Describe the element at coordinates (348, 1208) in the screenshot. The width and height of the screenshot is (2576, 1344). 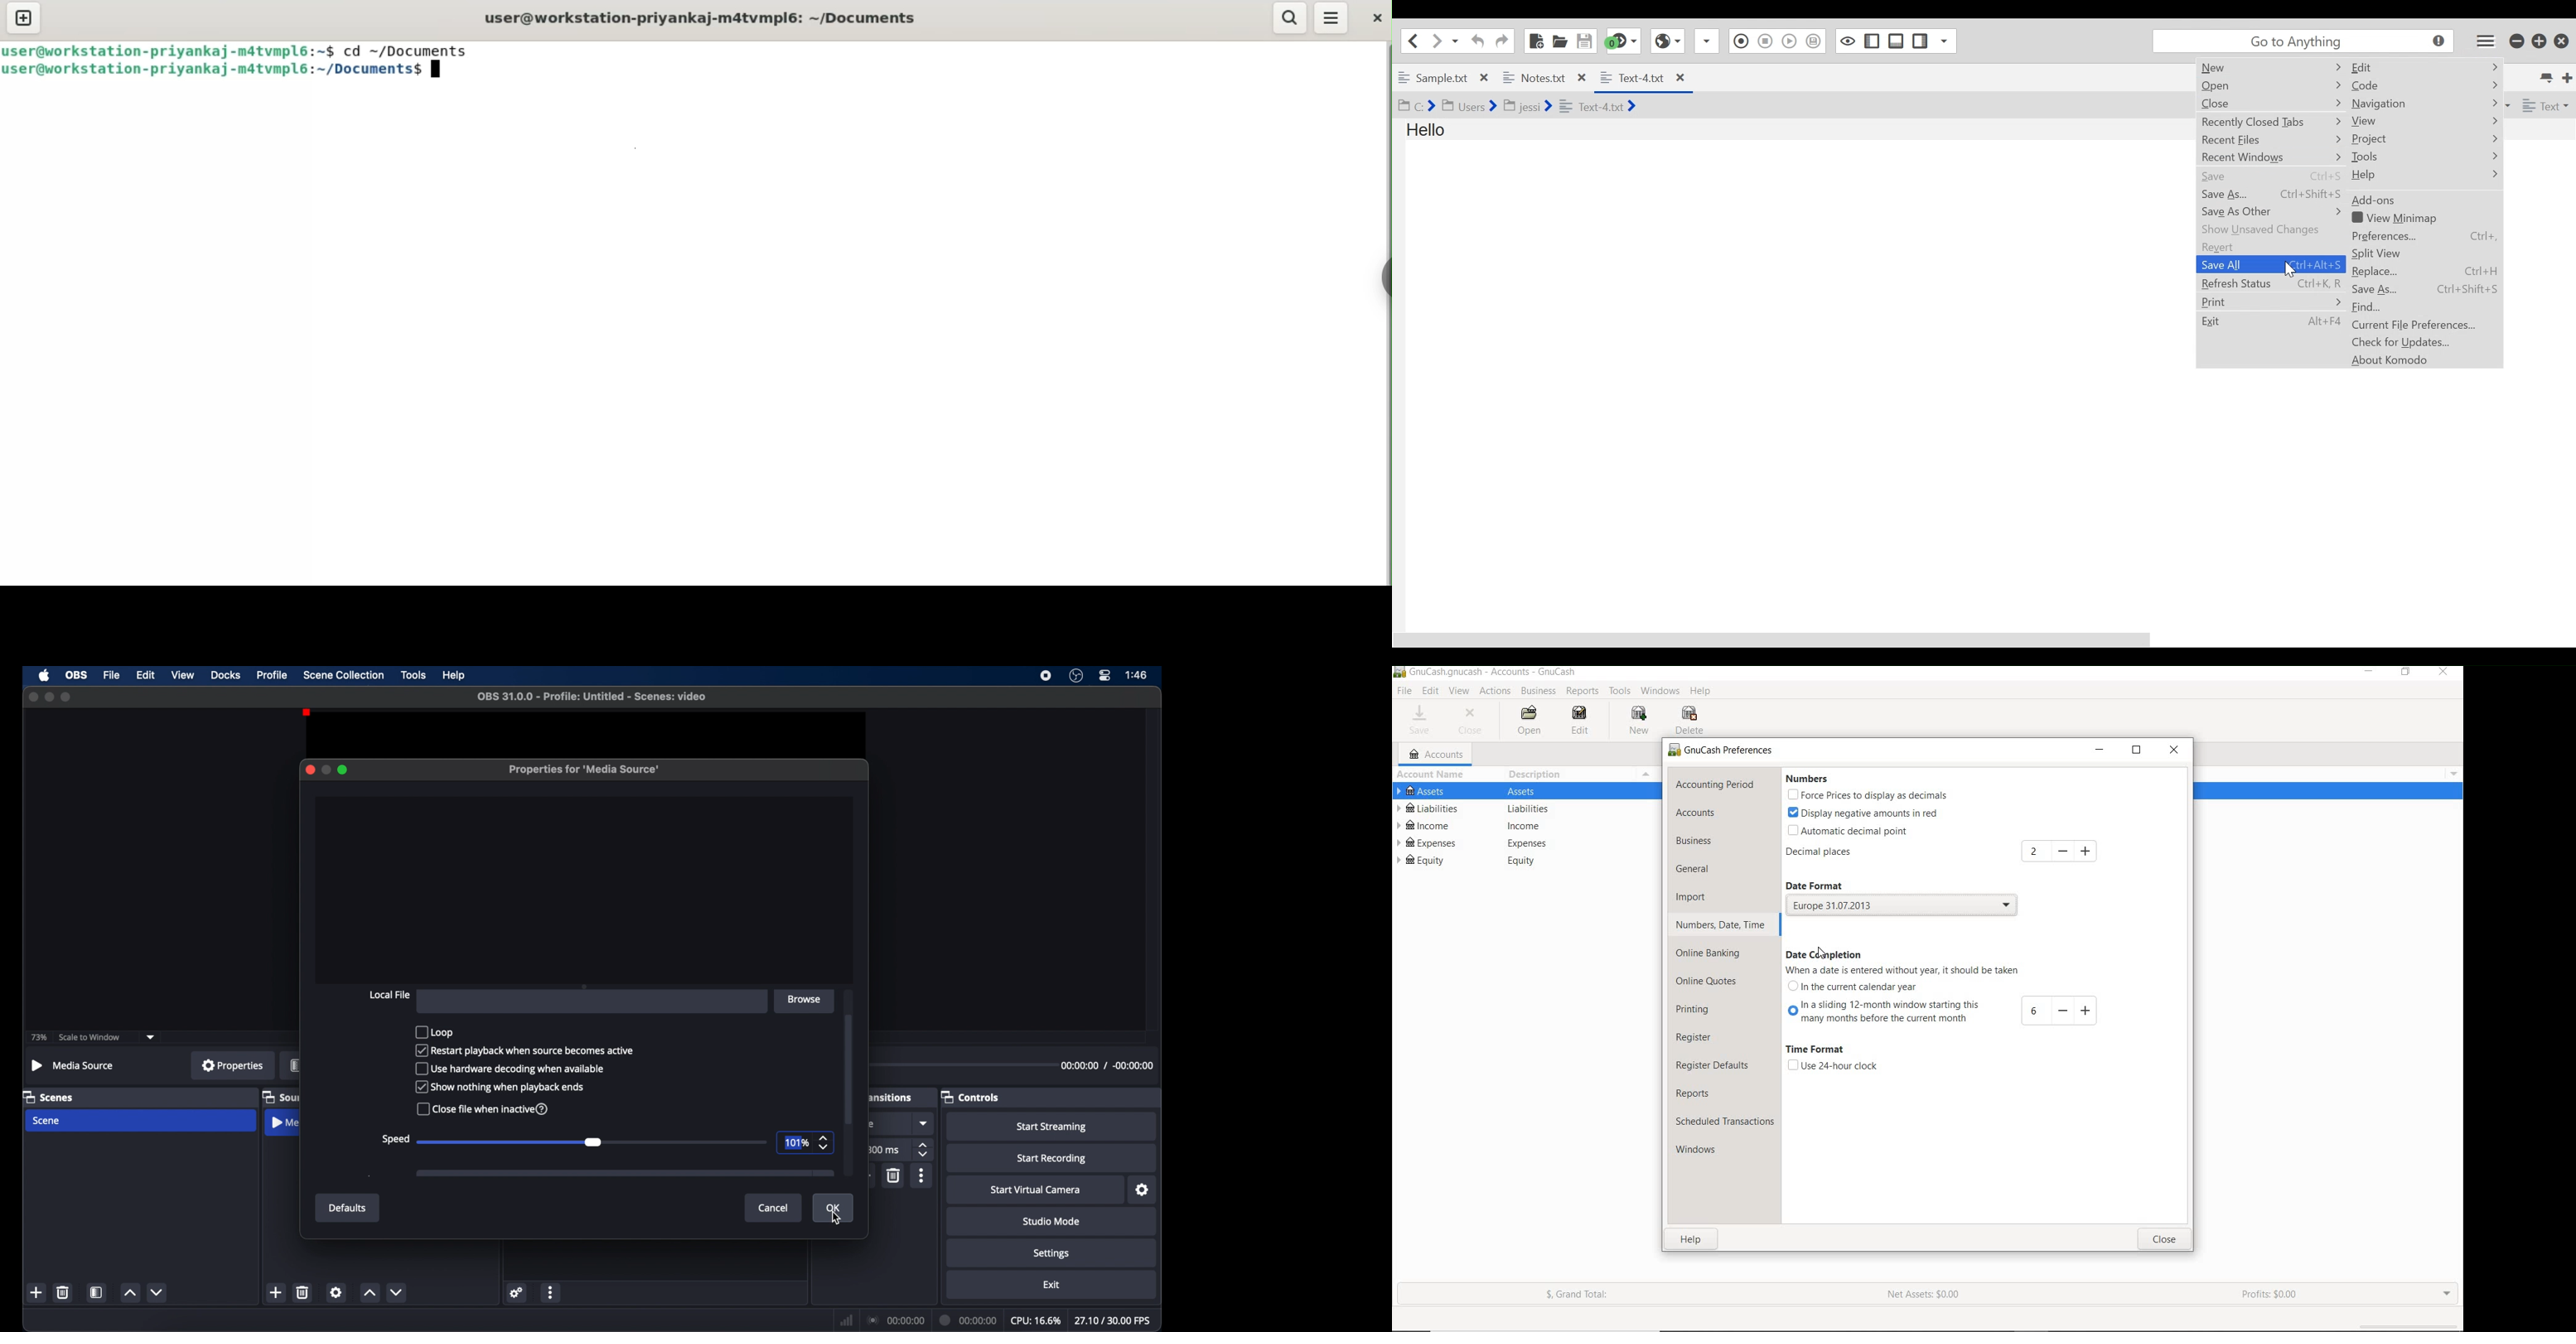
I see `defaults` at that location.